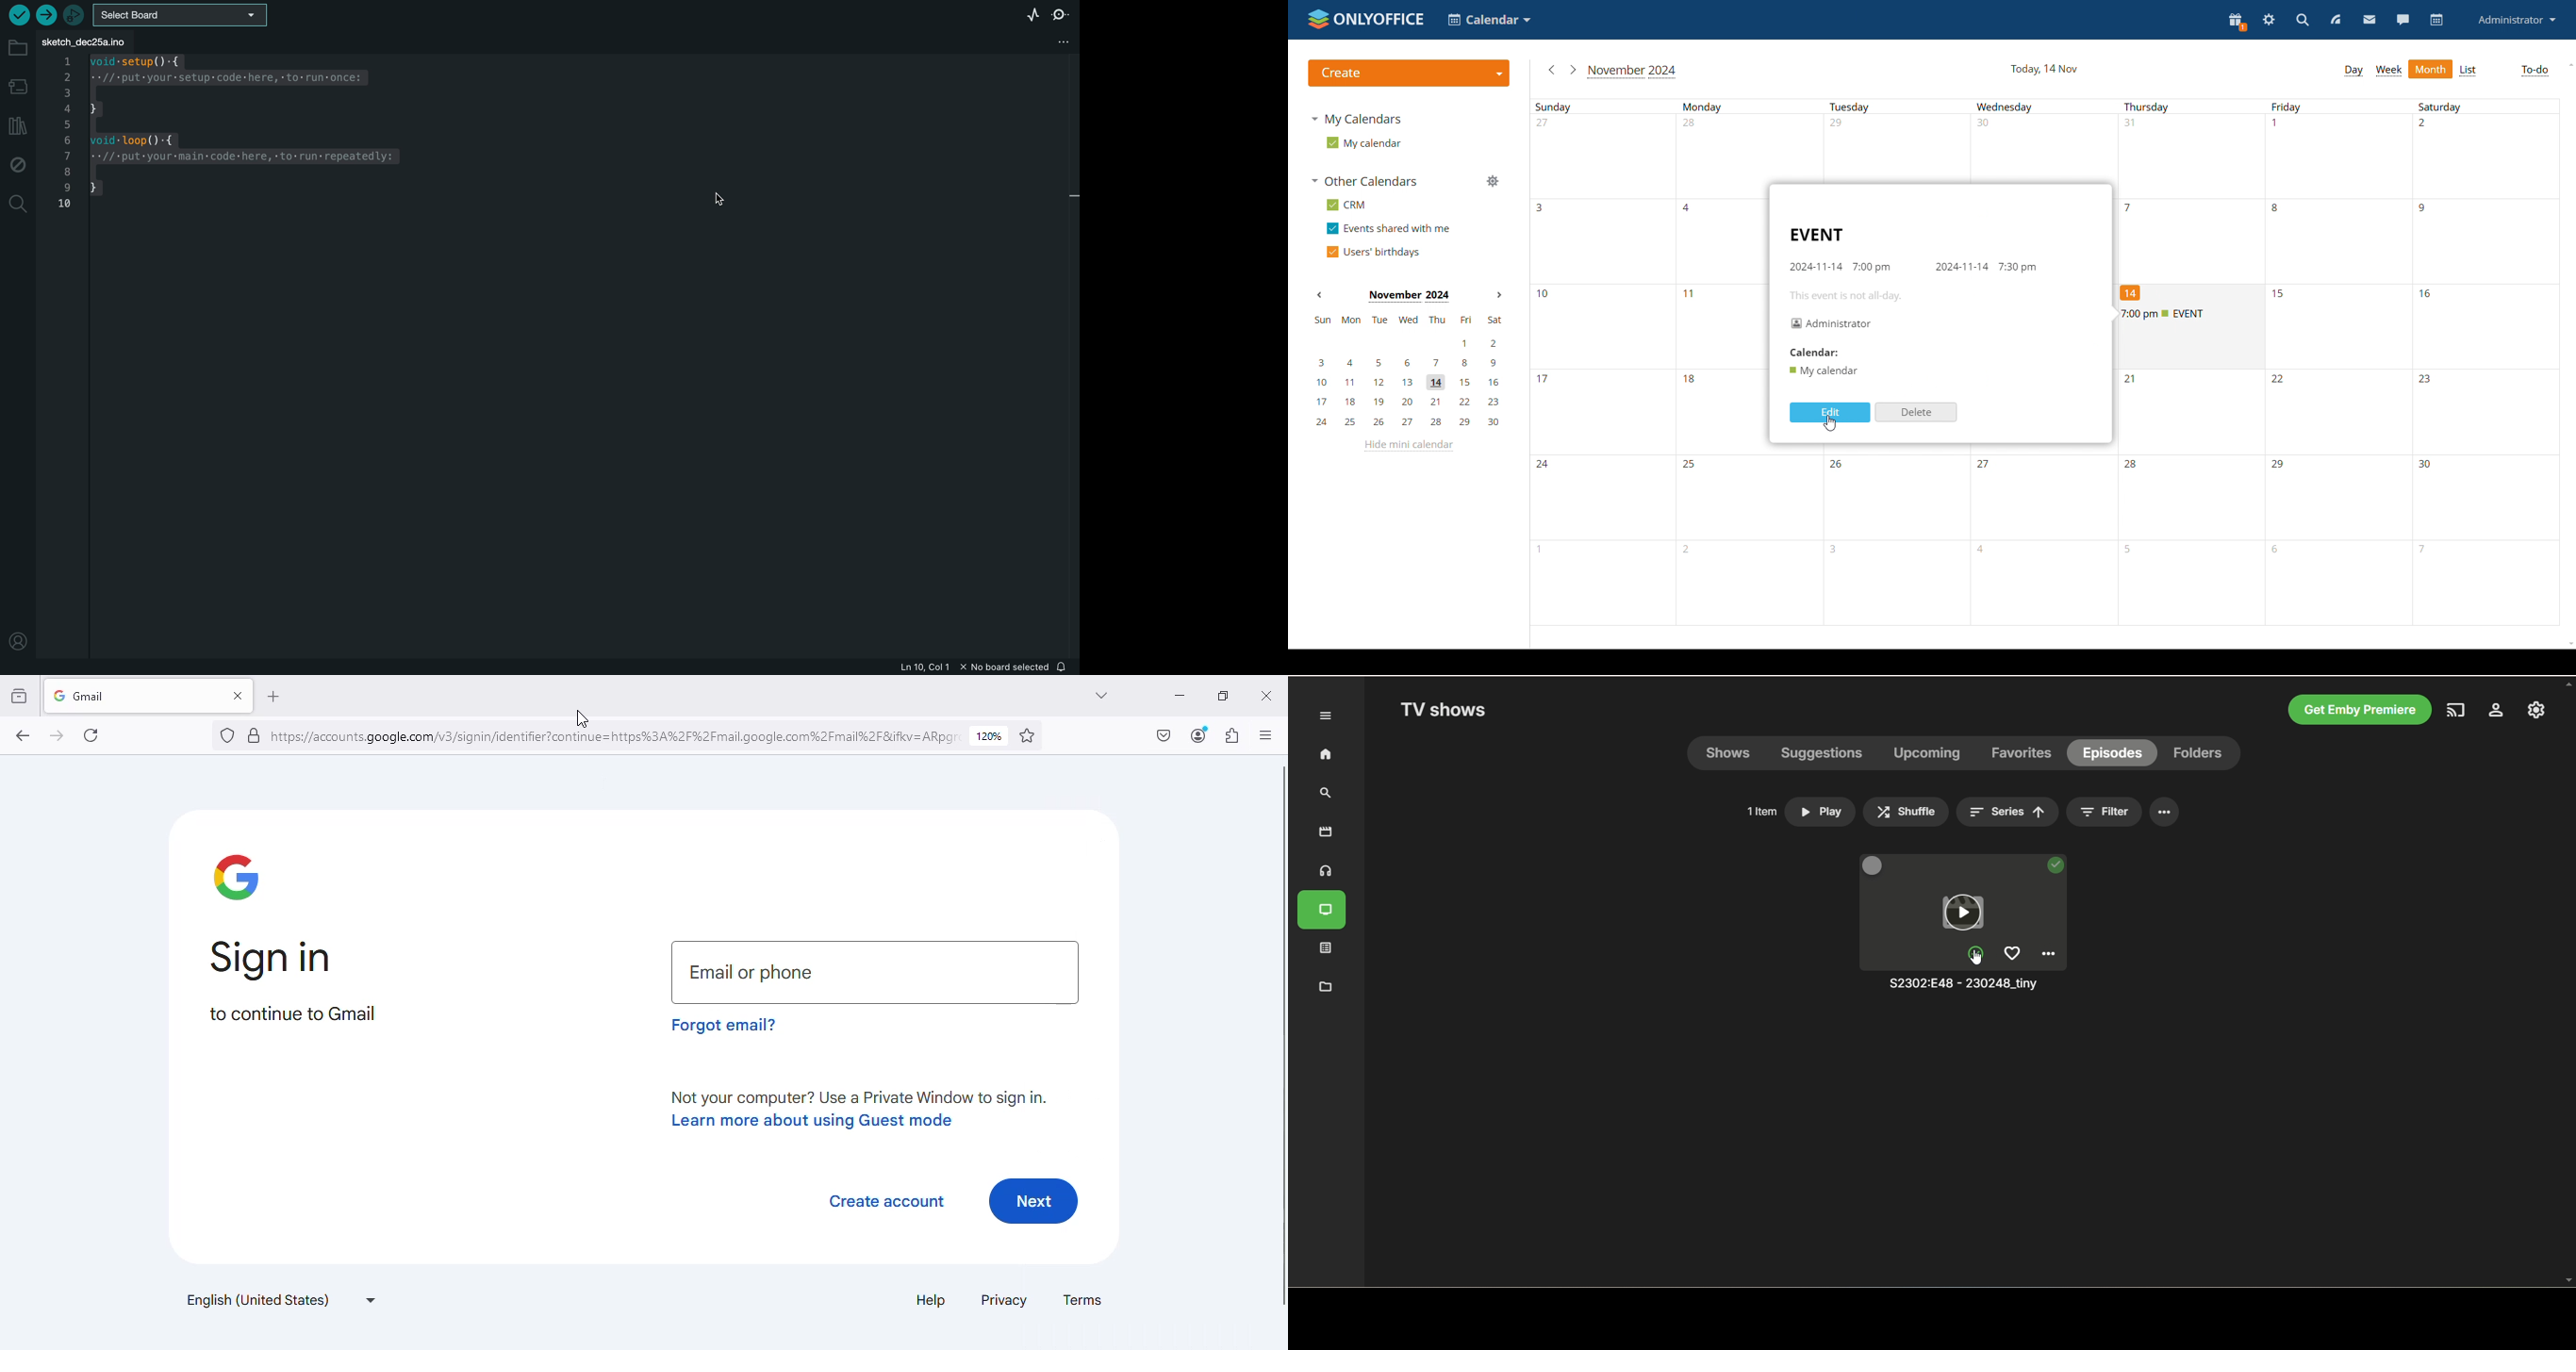 The height and width of the screenshot is (1372, 2576). I want to click on profile, so click(2517, 19).